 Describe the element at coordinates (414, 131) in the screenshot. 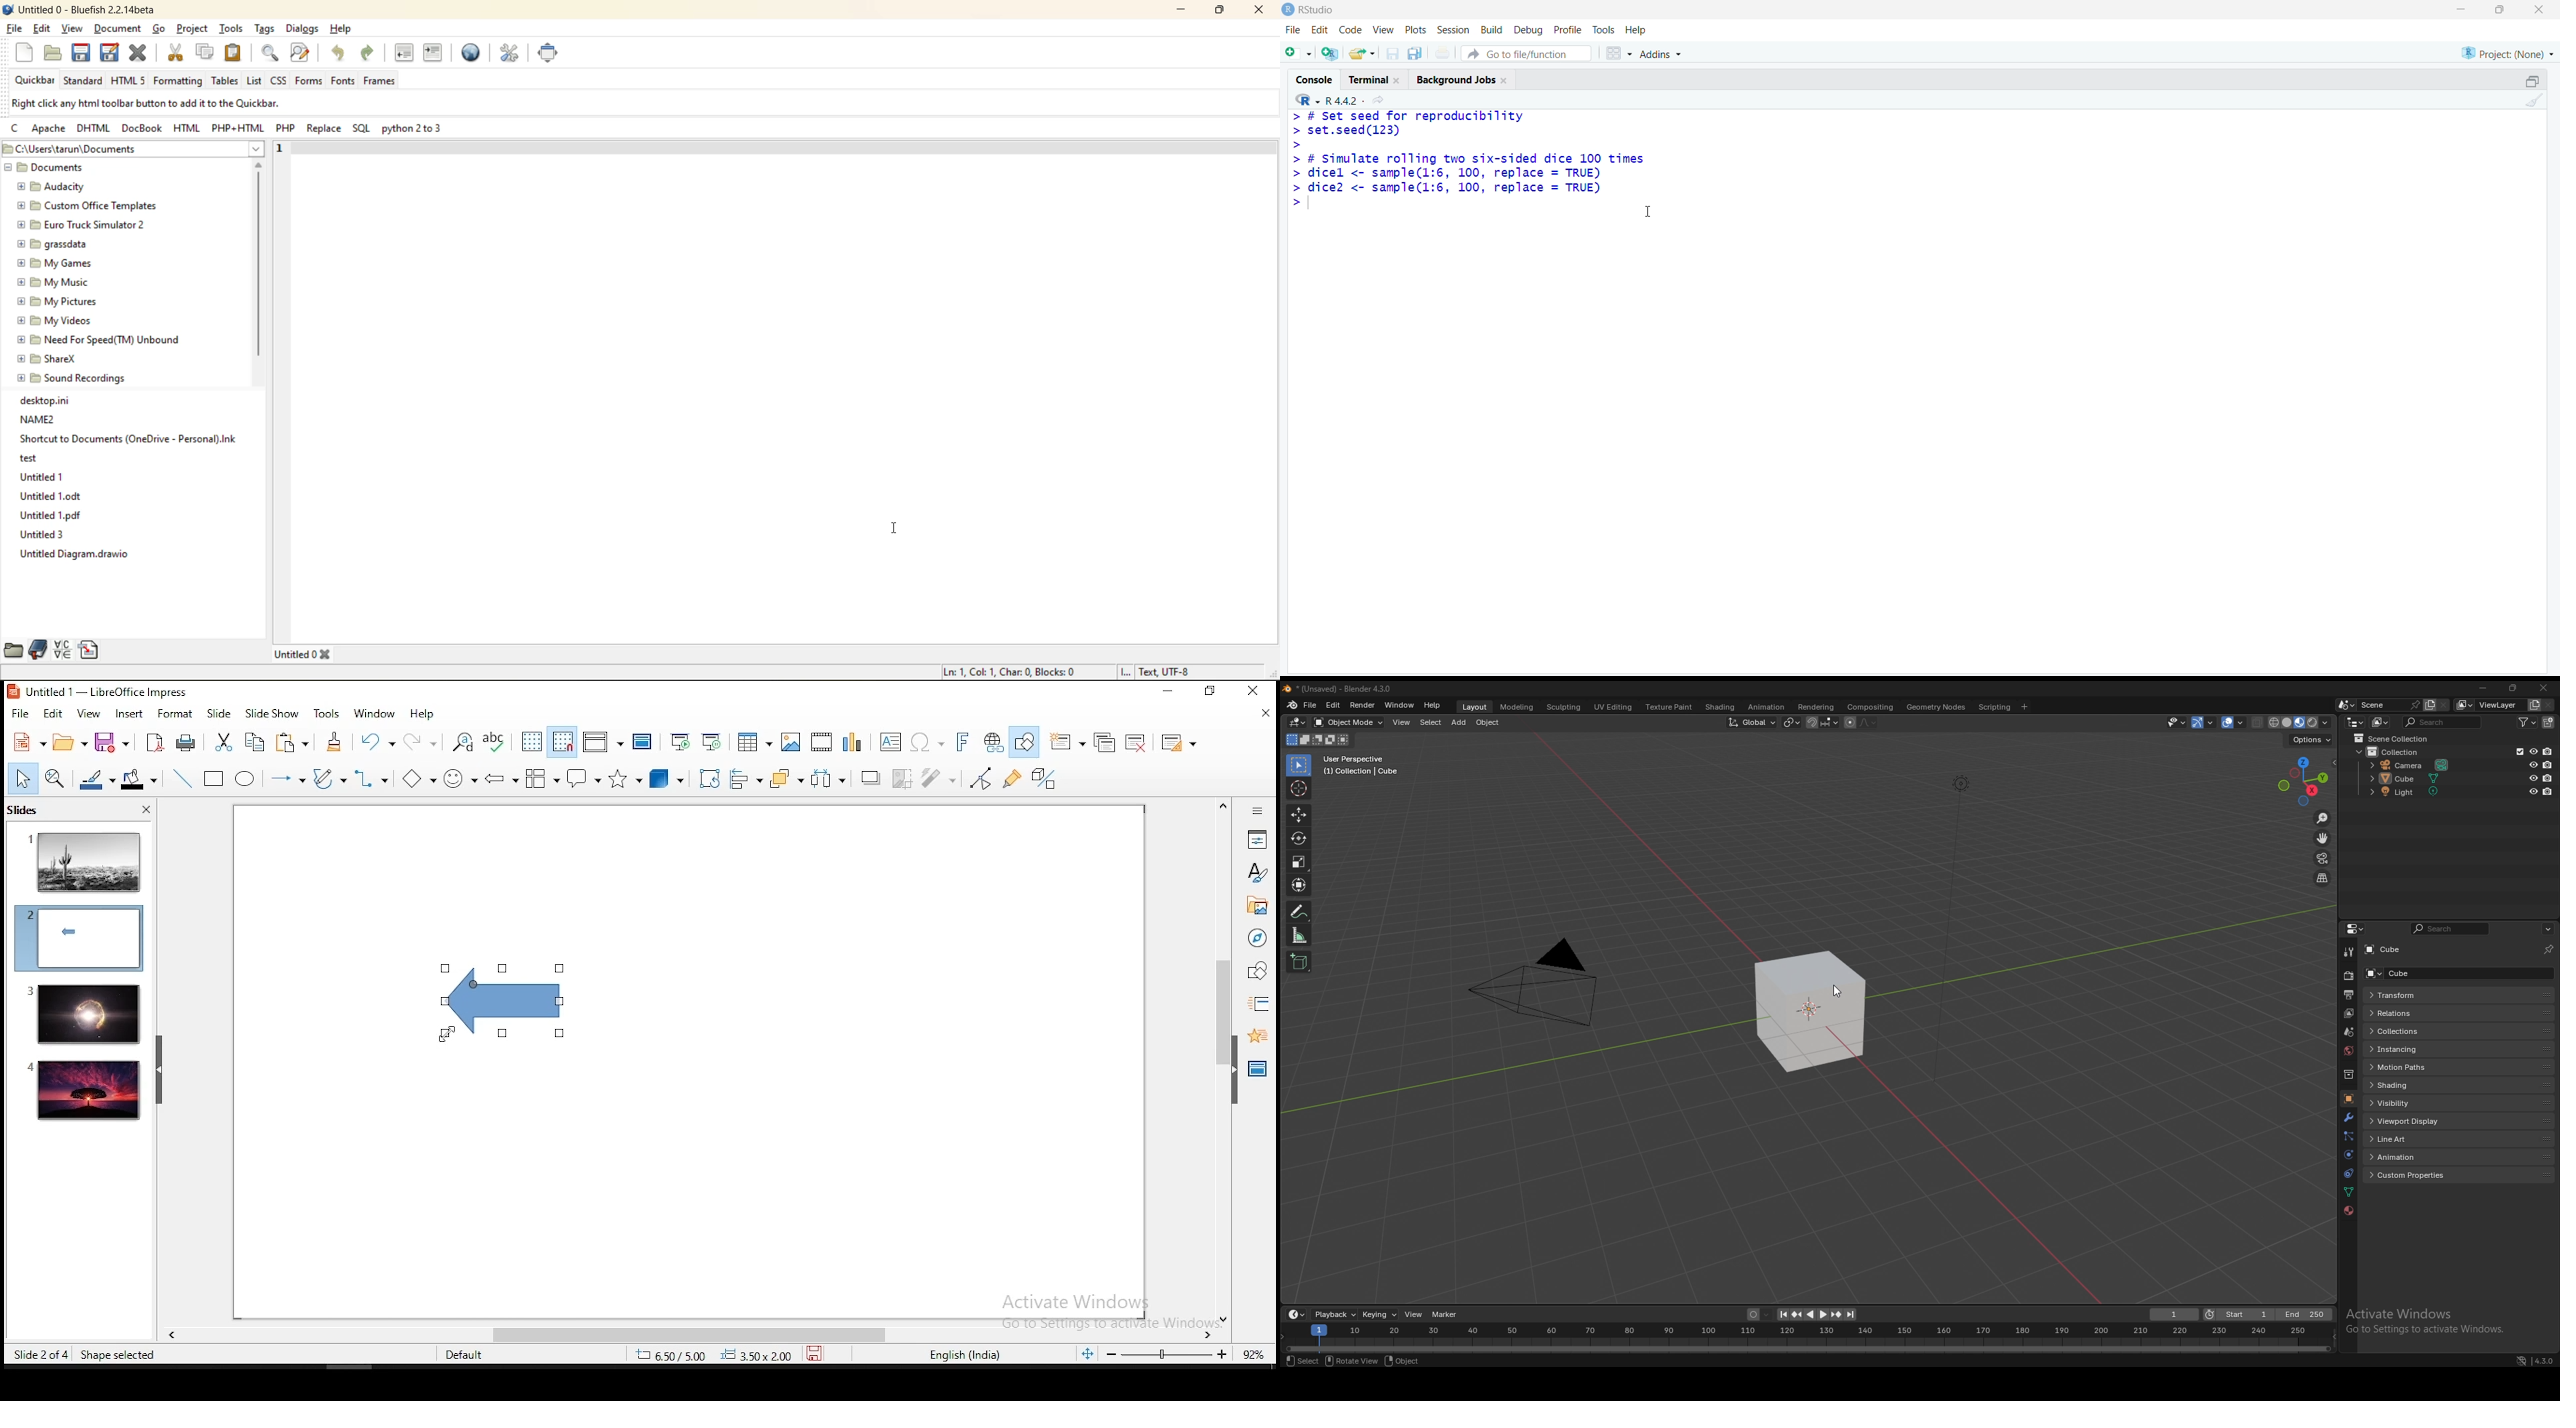

I see `python 2 to 3` at that location.